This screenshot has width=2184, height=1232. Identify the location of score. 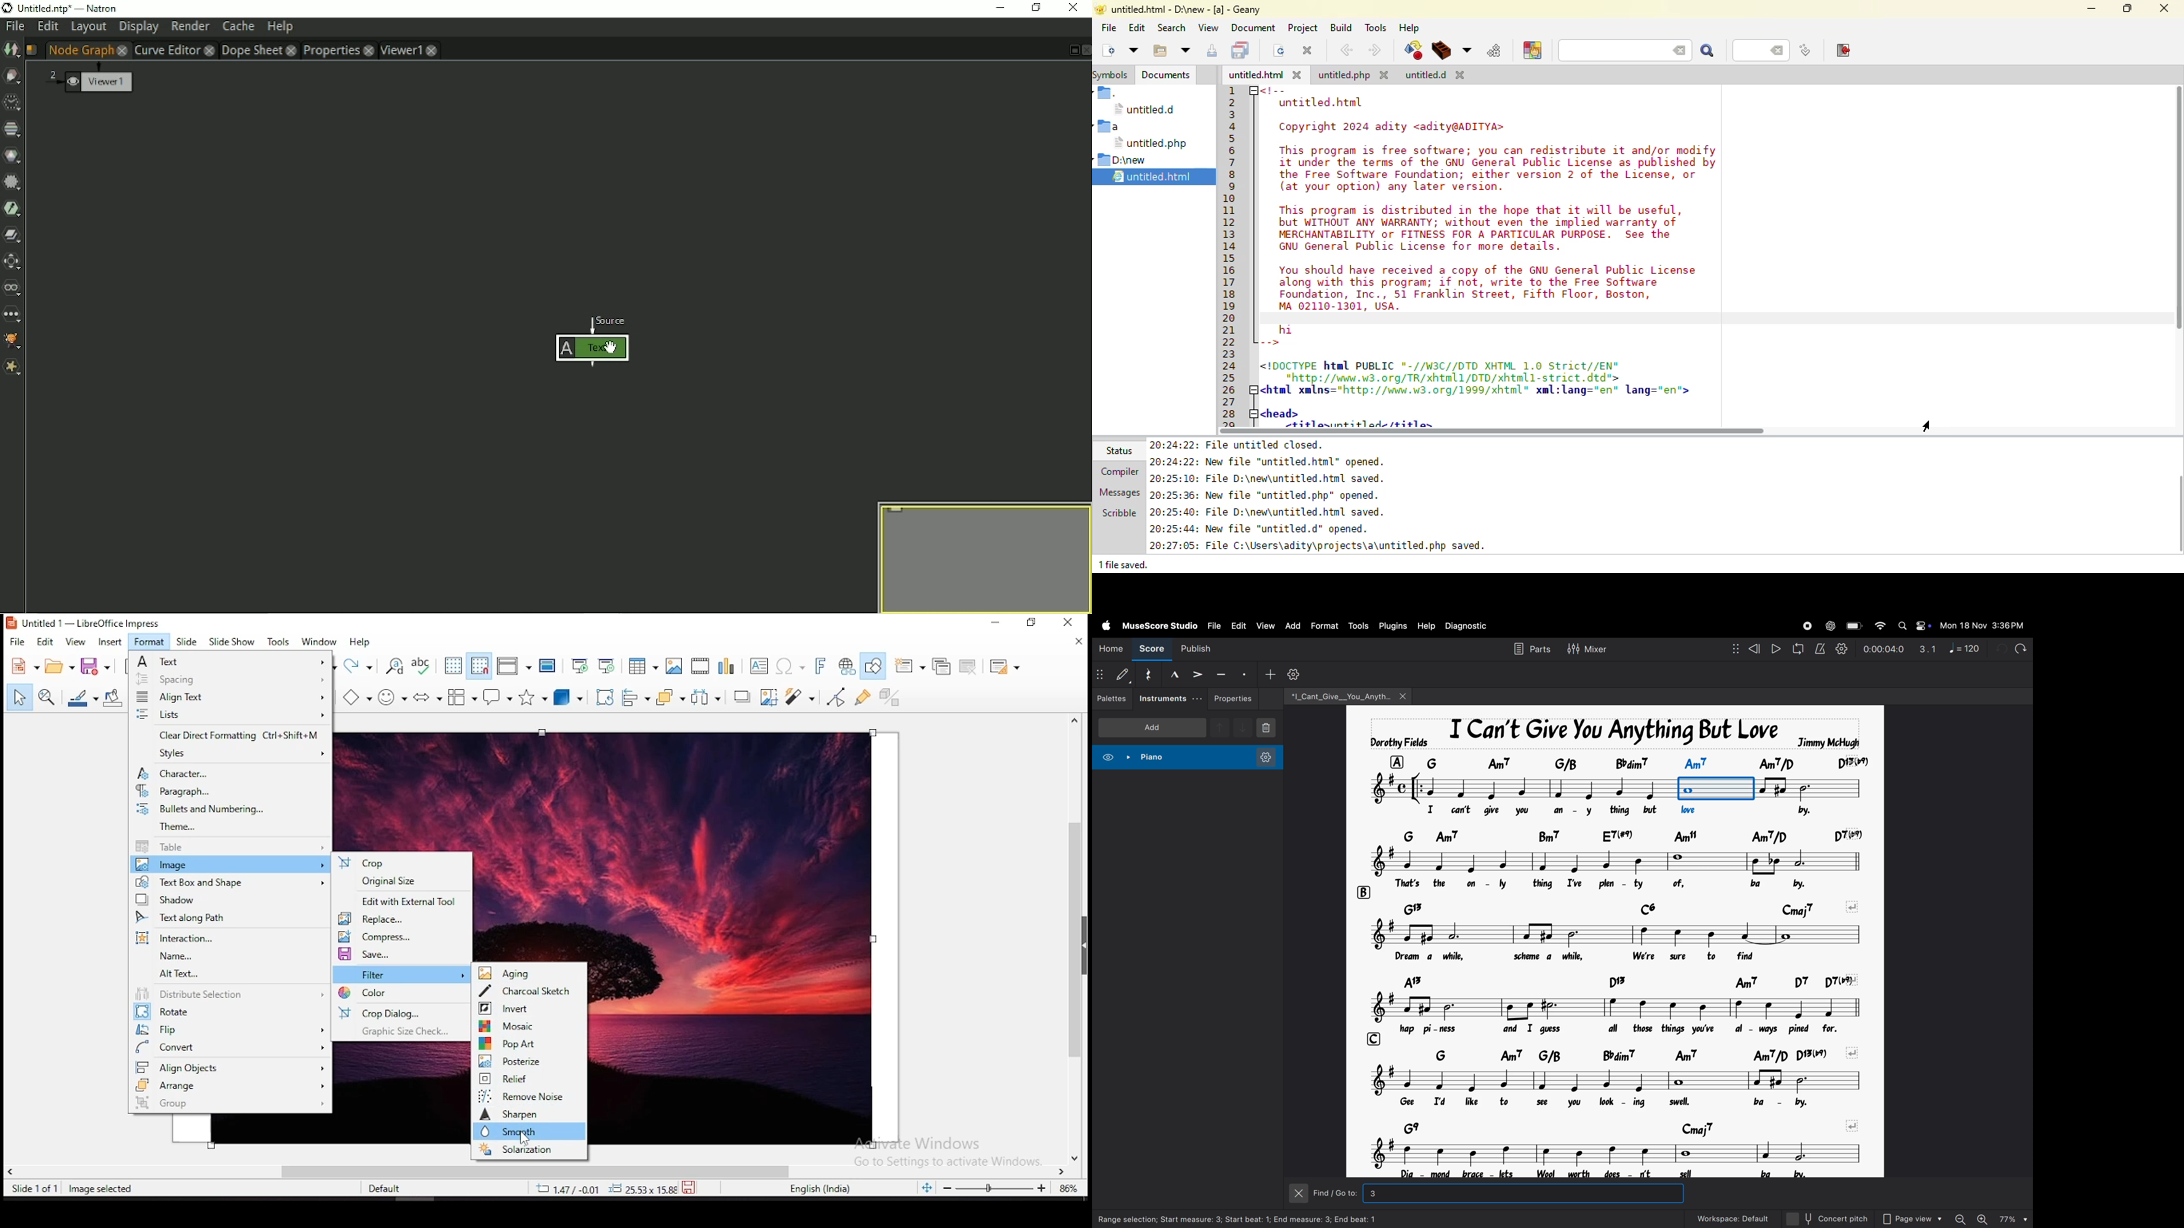
(1148, 650).